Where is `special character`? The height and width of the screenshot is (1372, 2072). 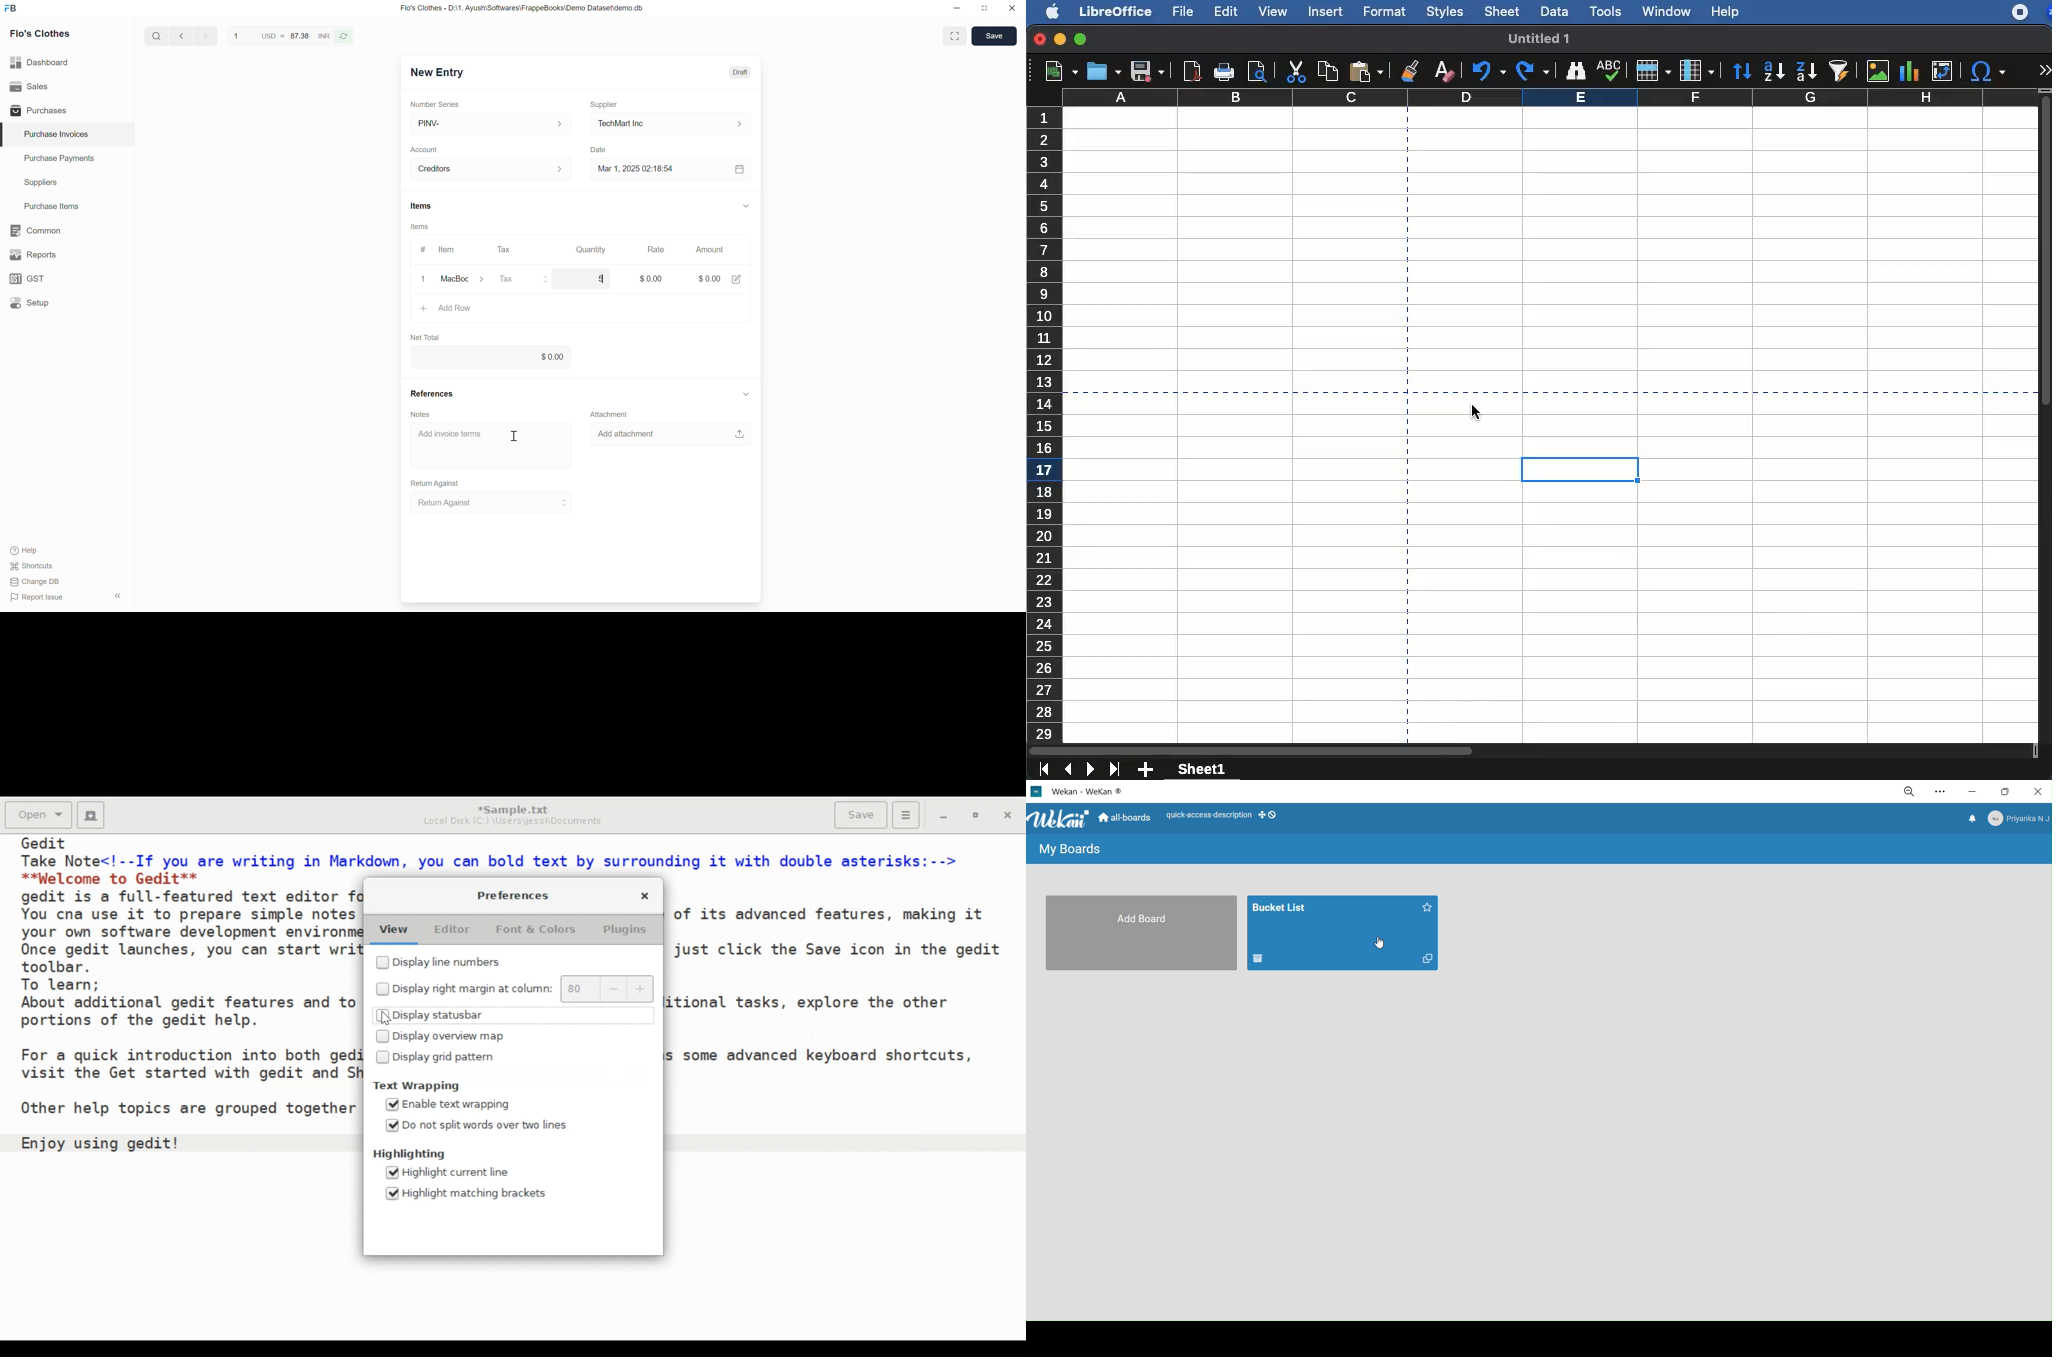
special character is located at coordinates (1988, 71).